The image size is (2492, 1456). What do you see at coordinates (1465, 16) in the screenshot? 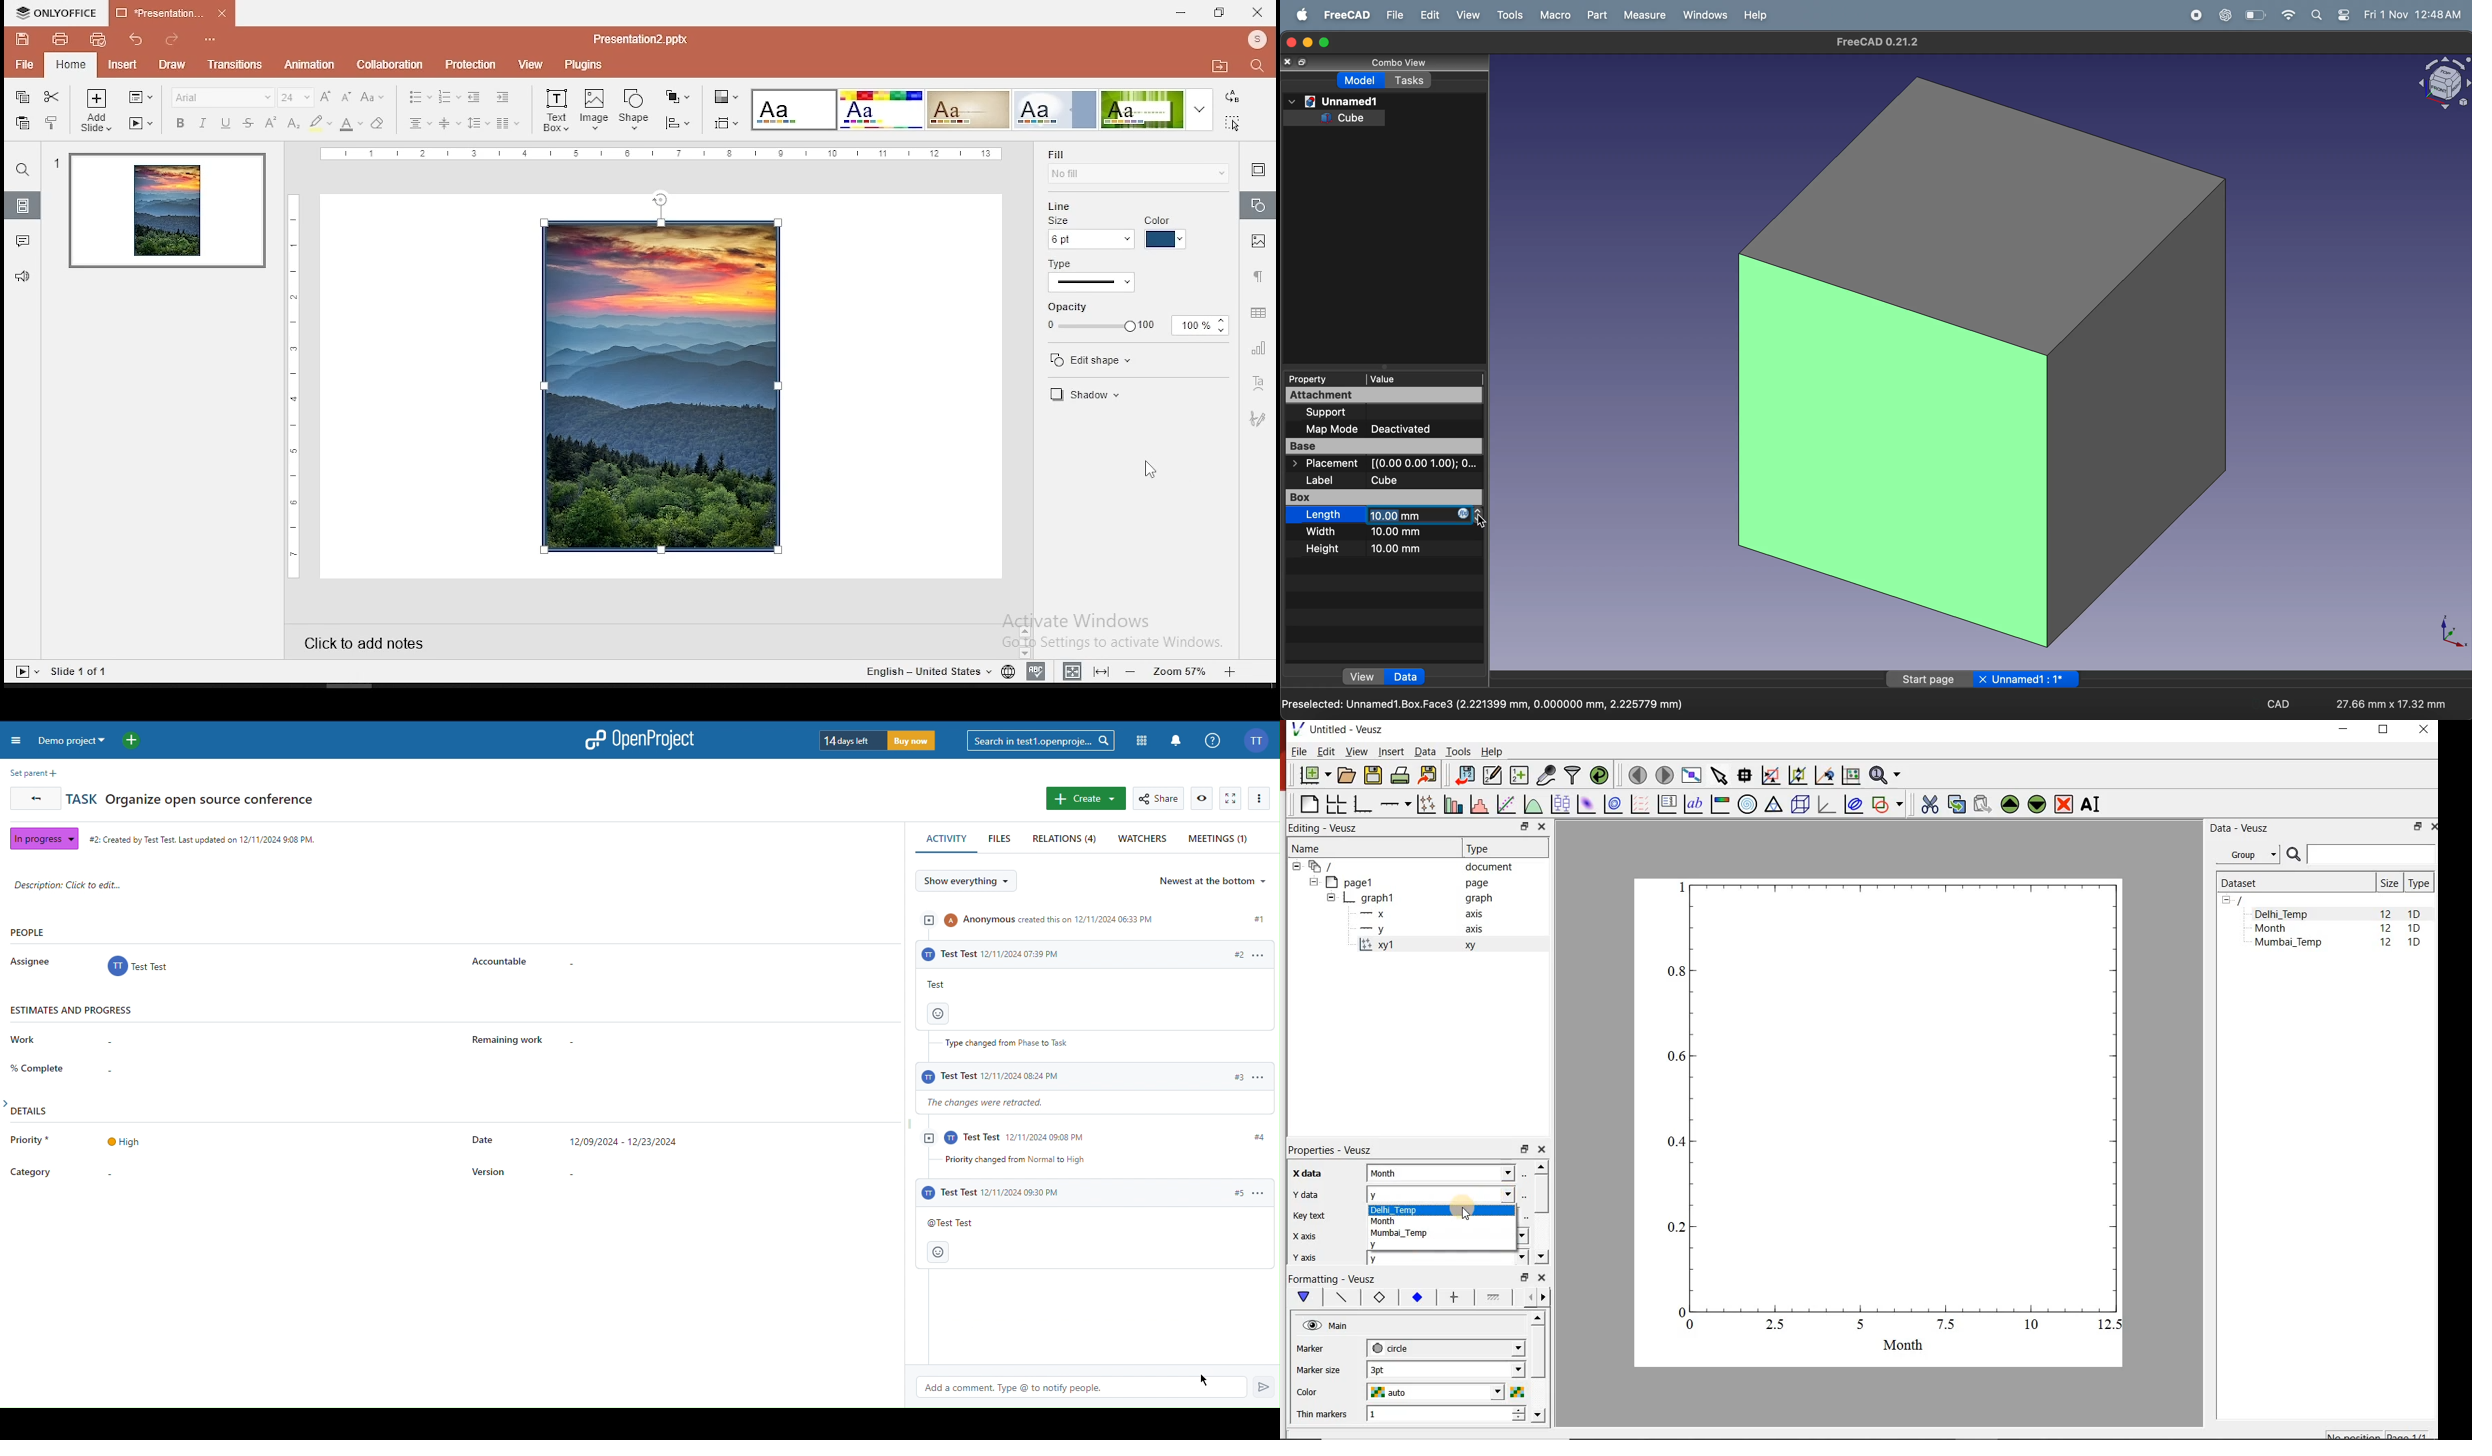
I see `view` at bounding box center [1465, 16].